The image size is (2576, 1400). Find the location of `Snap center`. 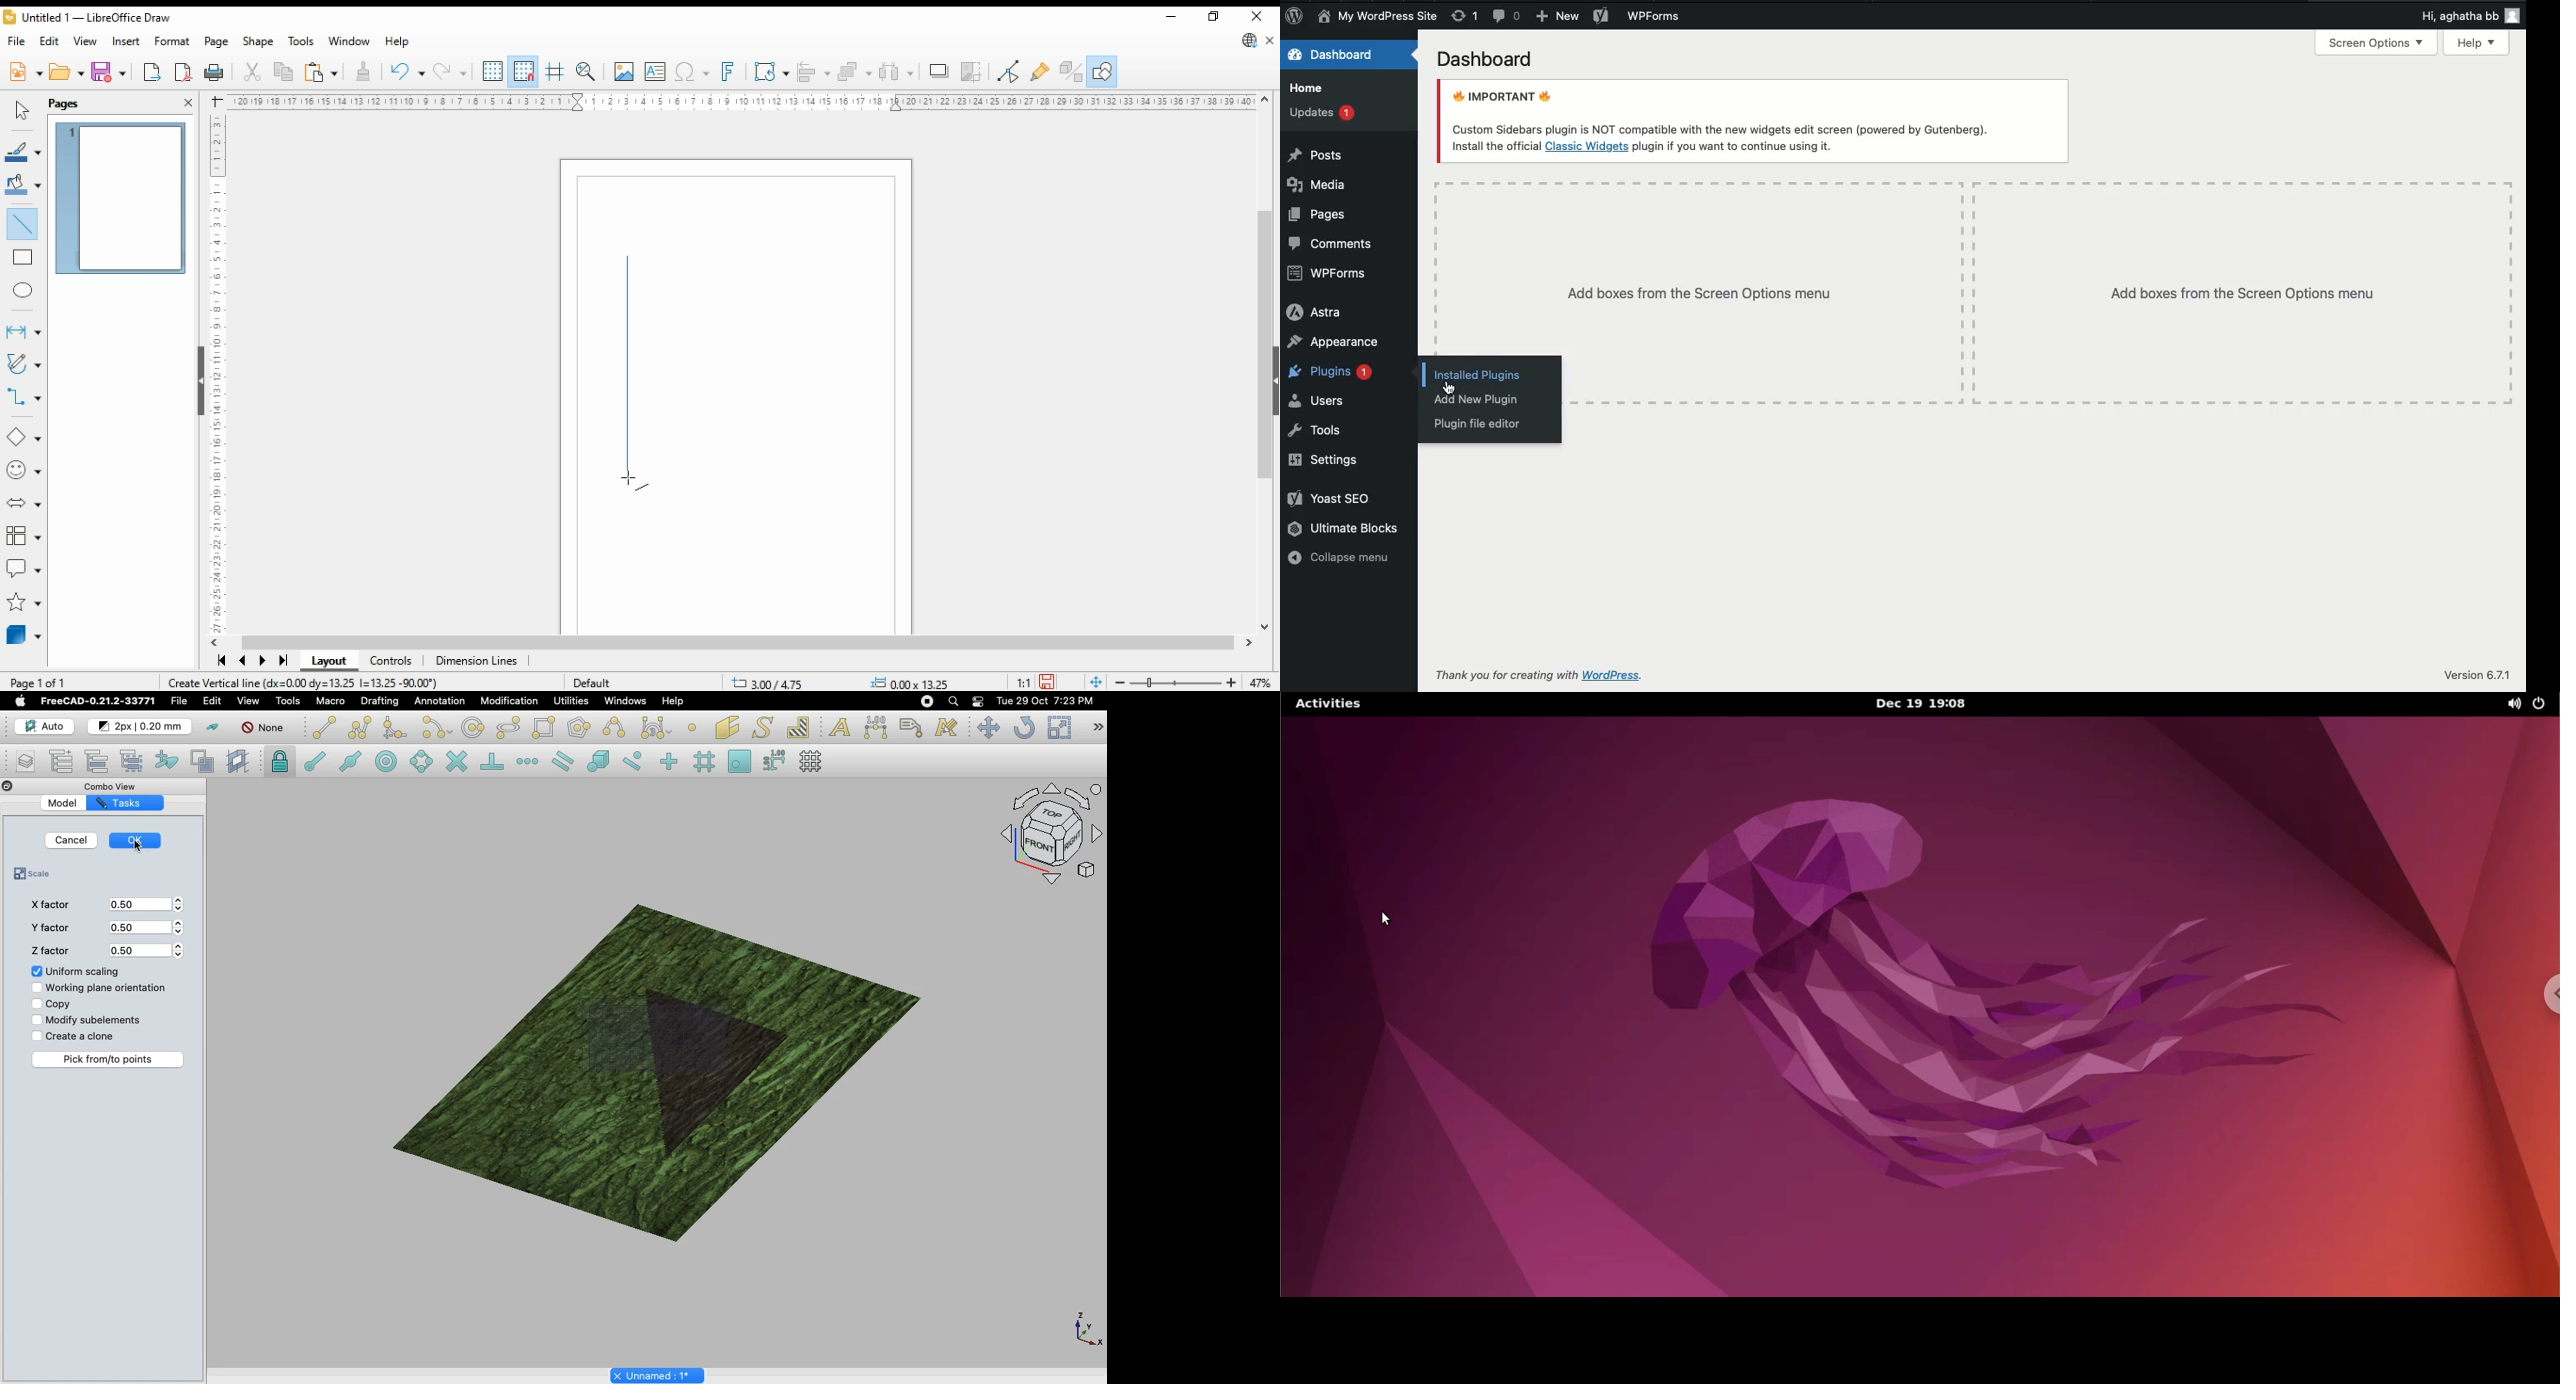

Snap center is located at coordinates (384, 762).